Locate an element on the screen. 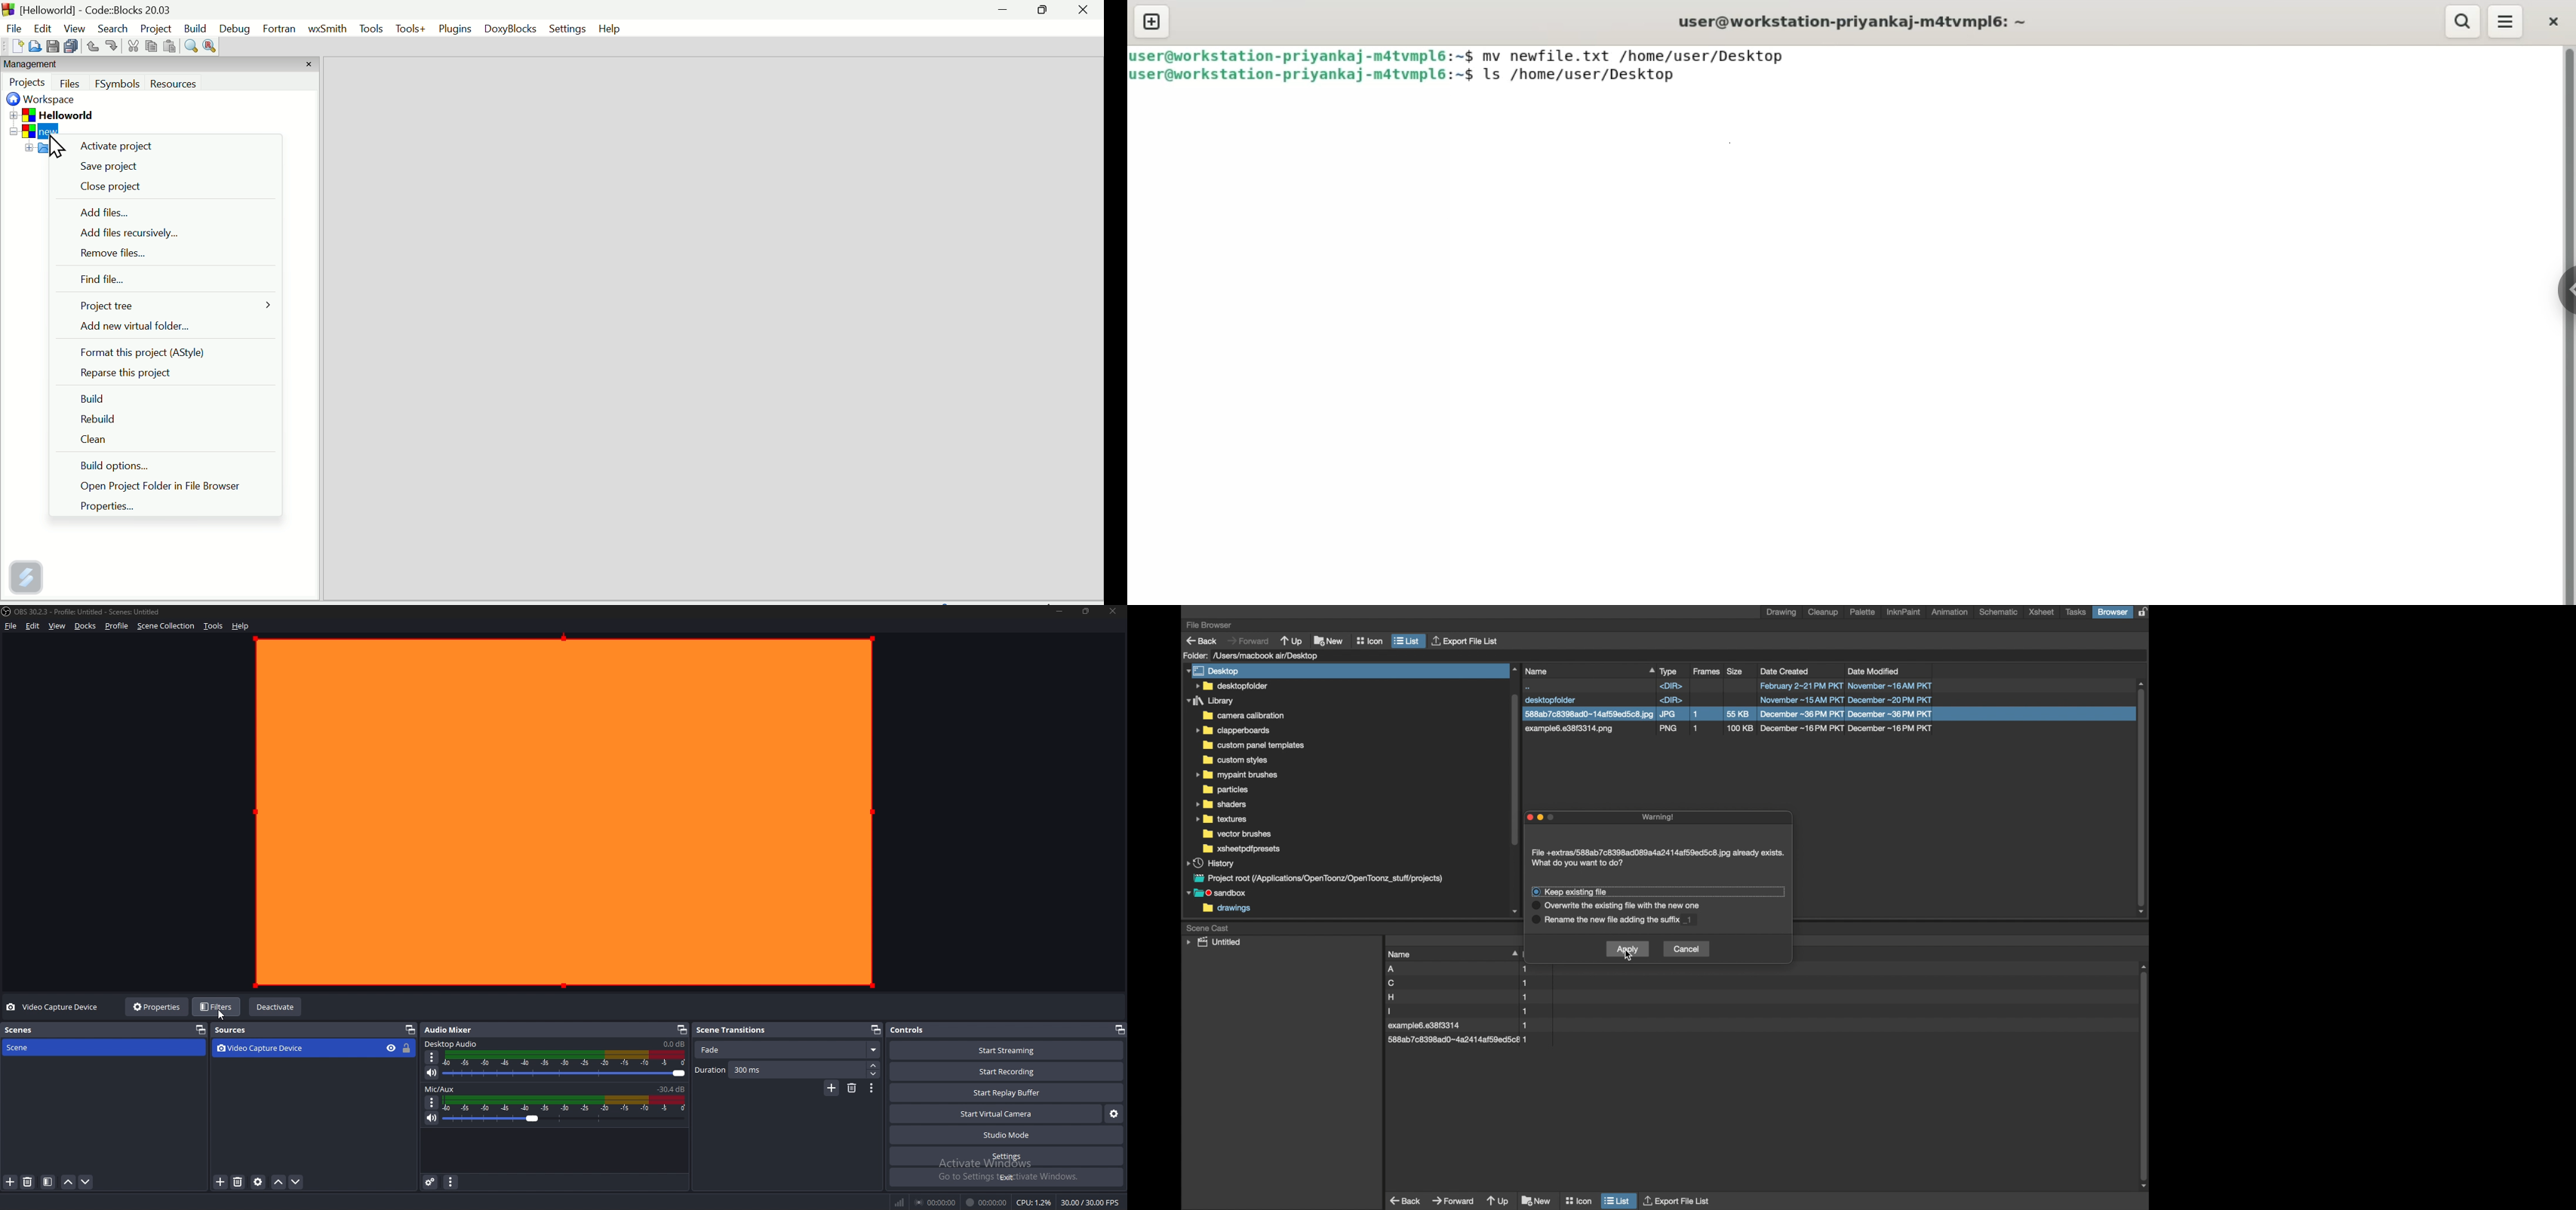 The height and width of the screenshot is (1232, 2576). CPU: 1.2% is located at coordinates (1035, 1202).